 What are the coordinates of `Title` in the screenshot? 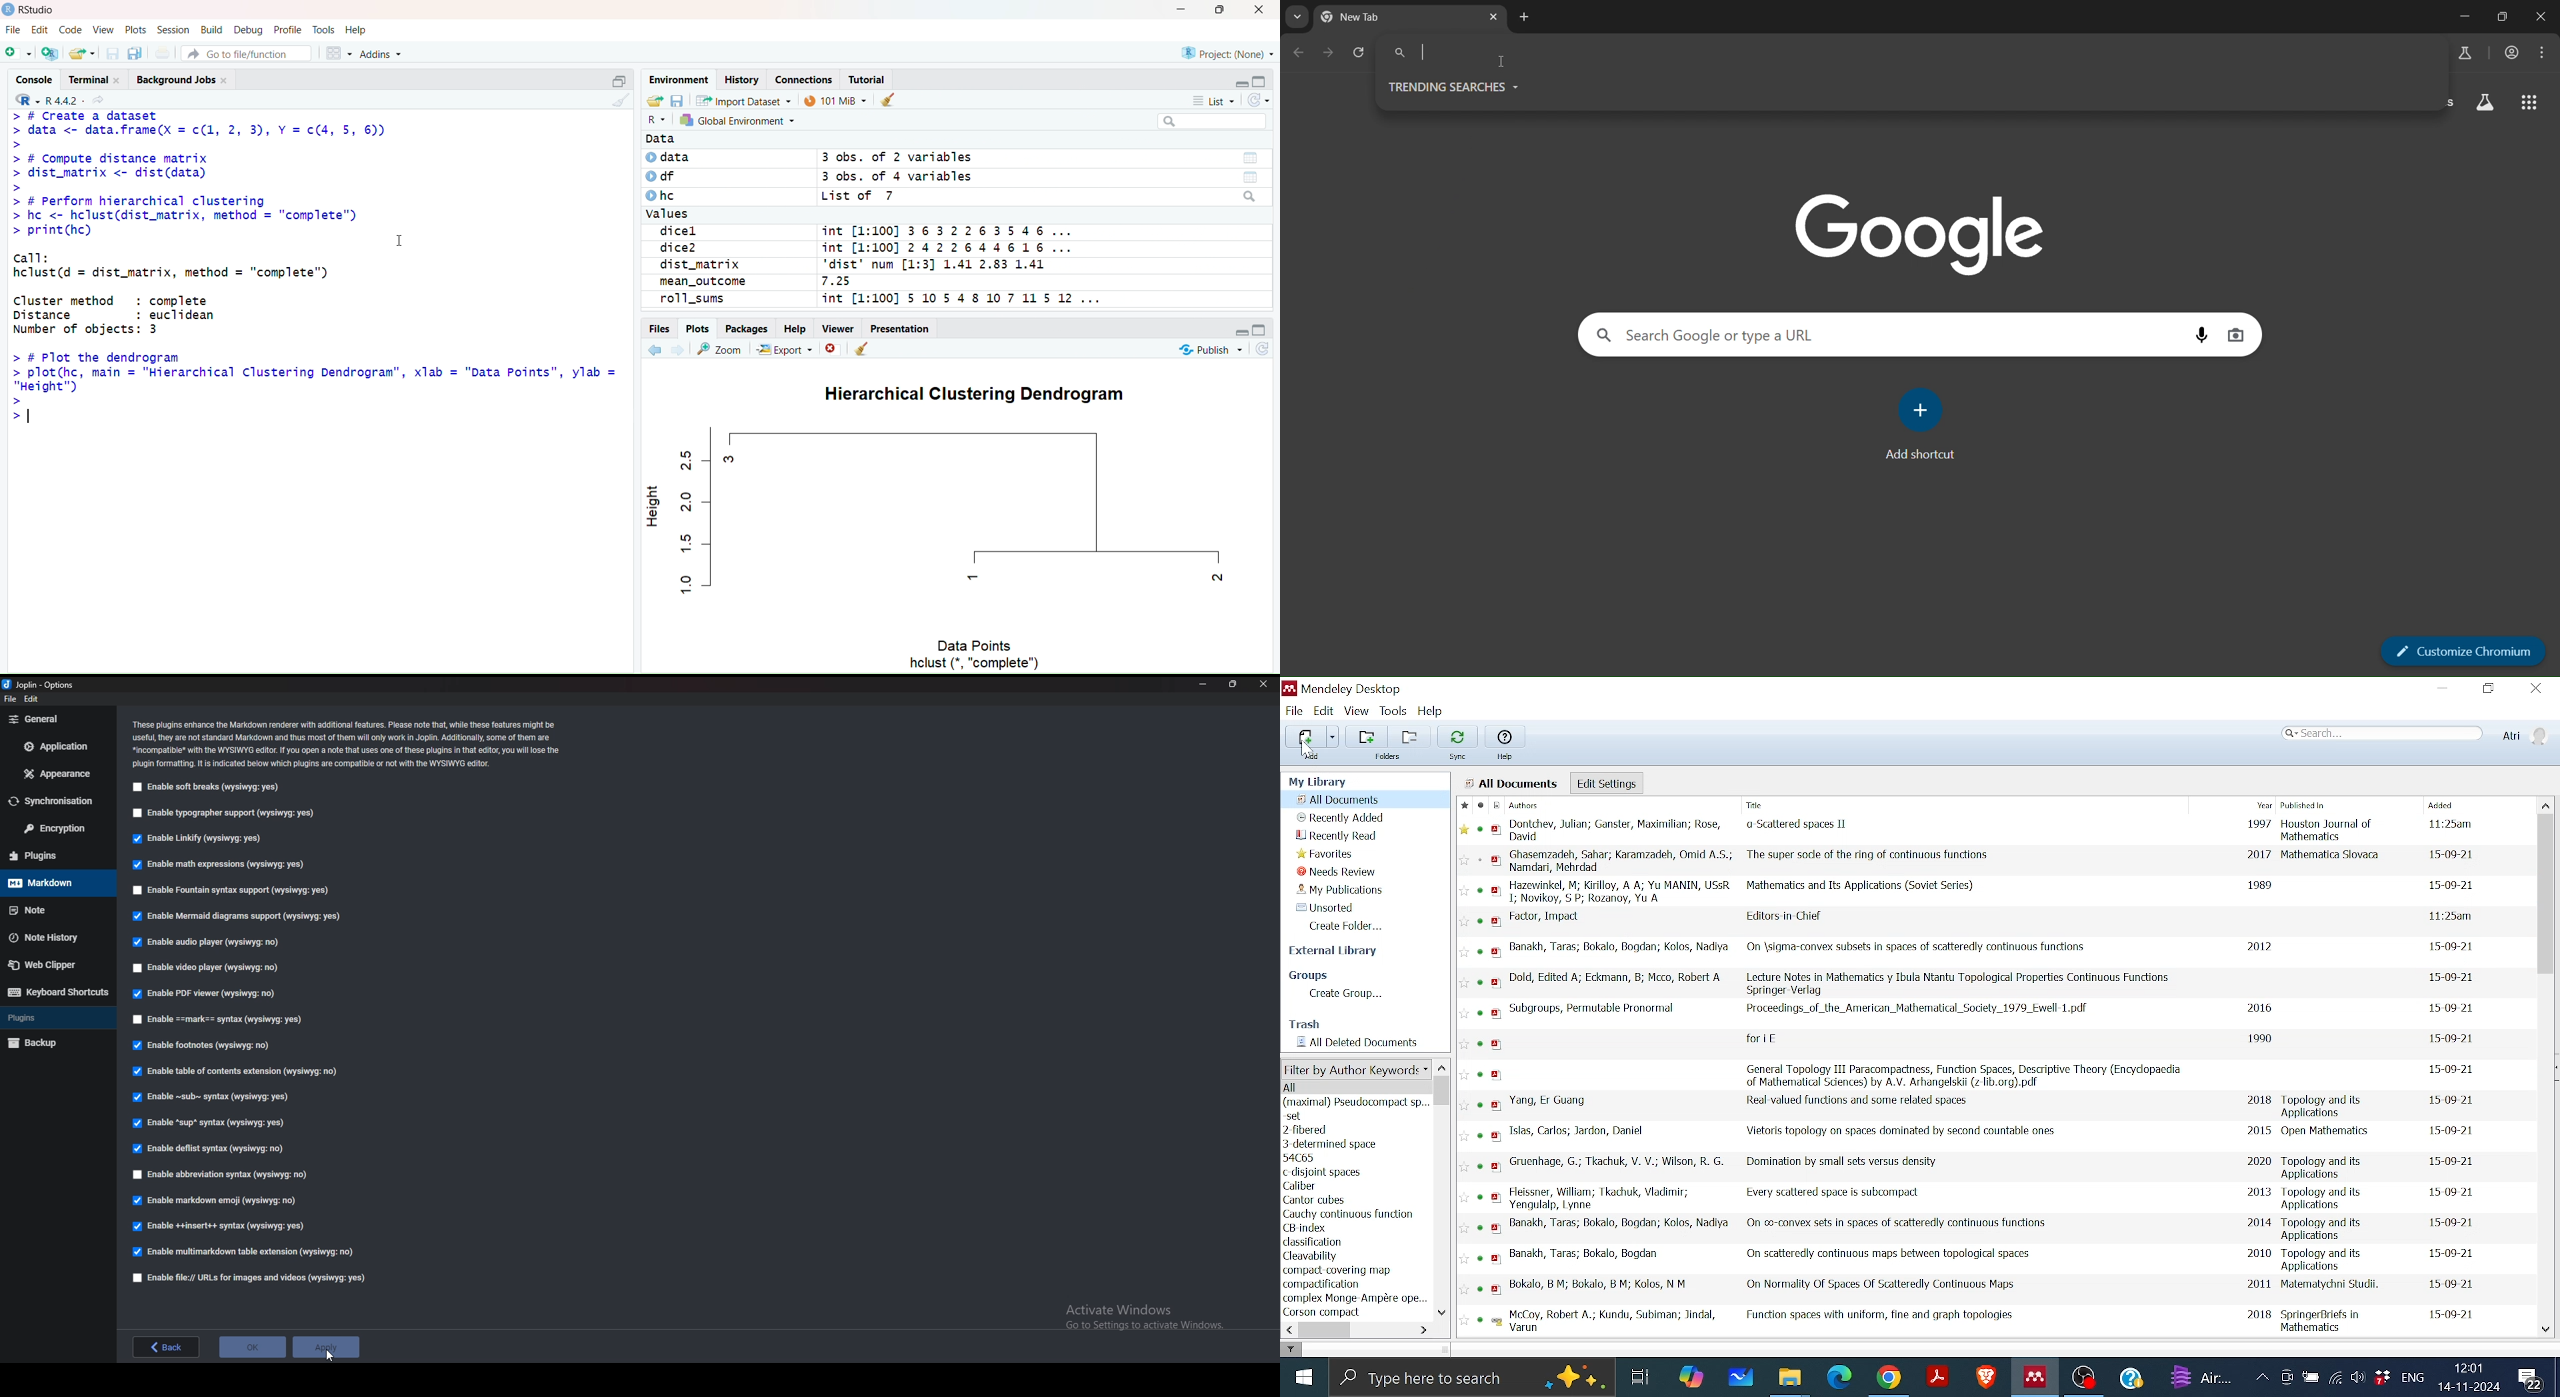 It's located at (1804, 825).